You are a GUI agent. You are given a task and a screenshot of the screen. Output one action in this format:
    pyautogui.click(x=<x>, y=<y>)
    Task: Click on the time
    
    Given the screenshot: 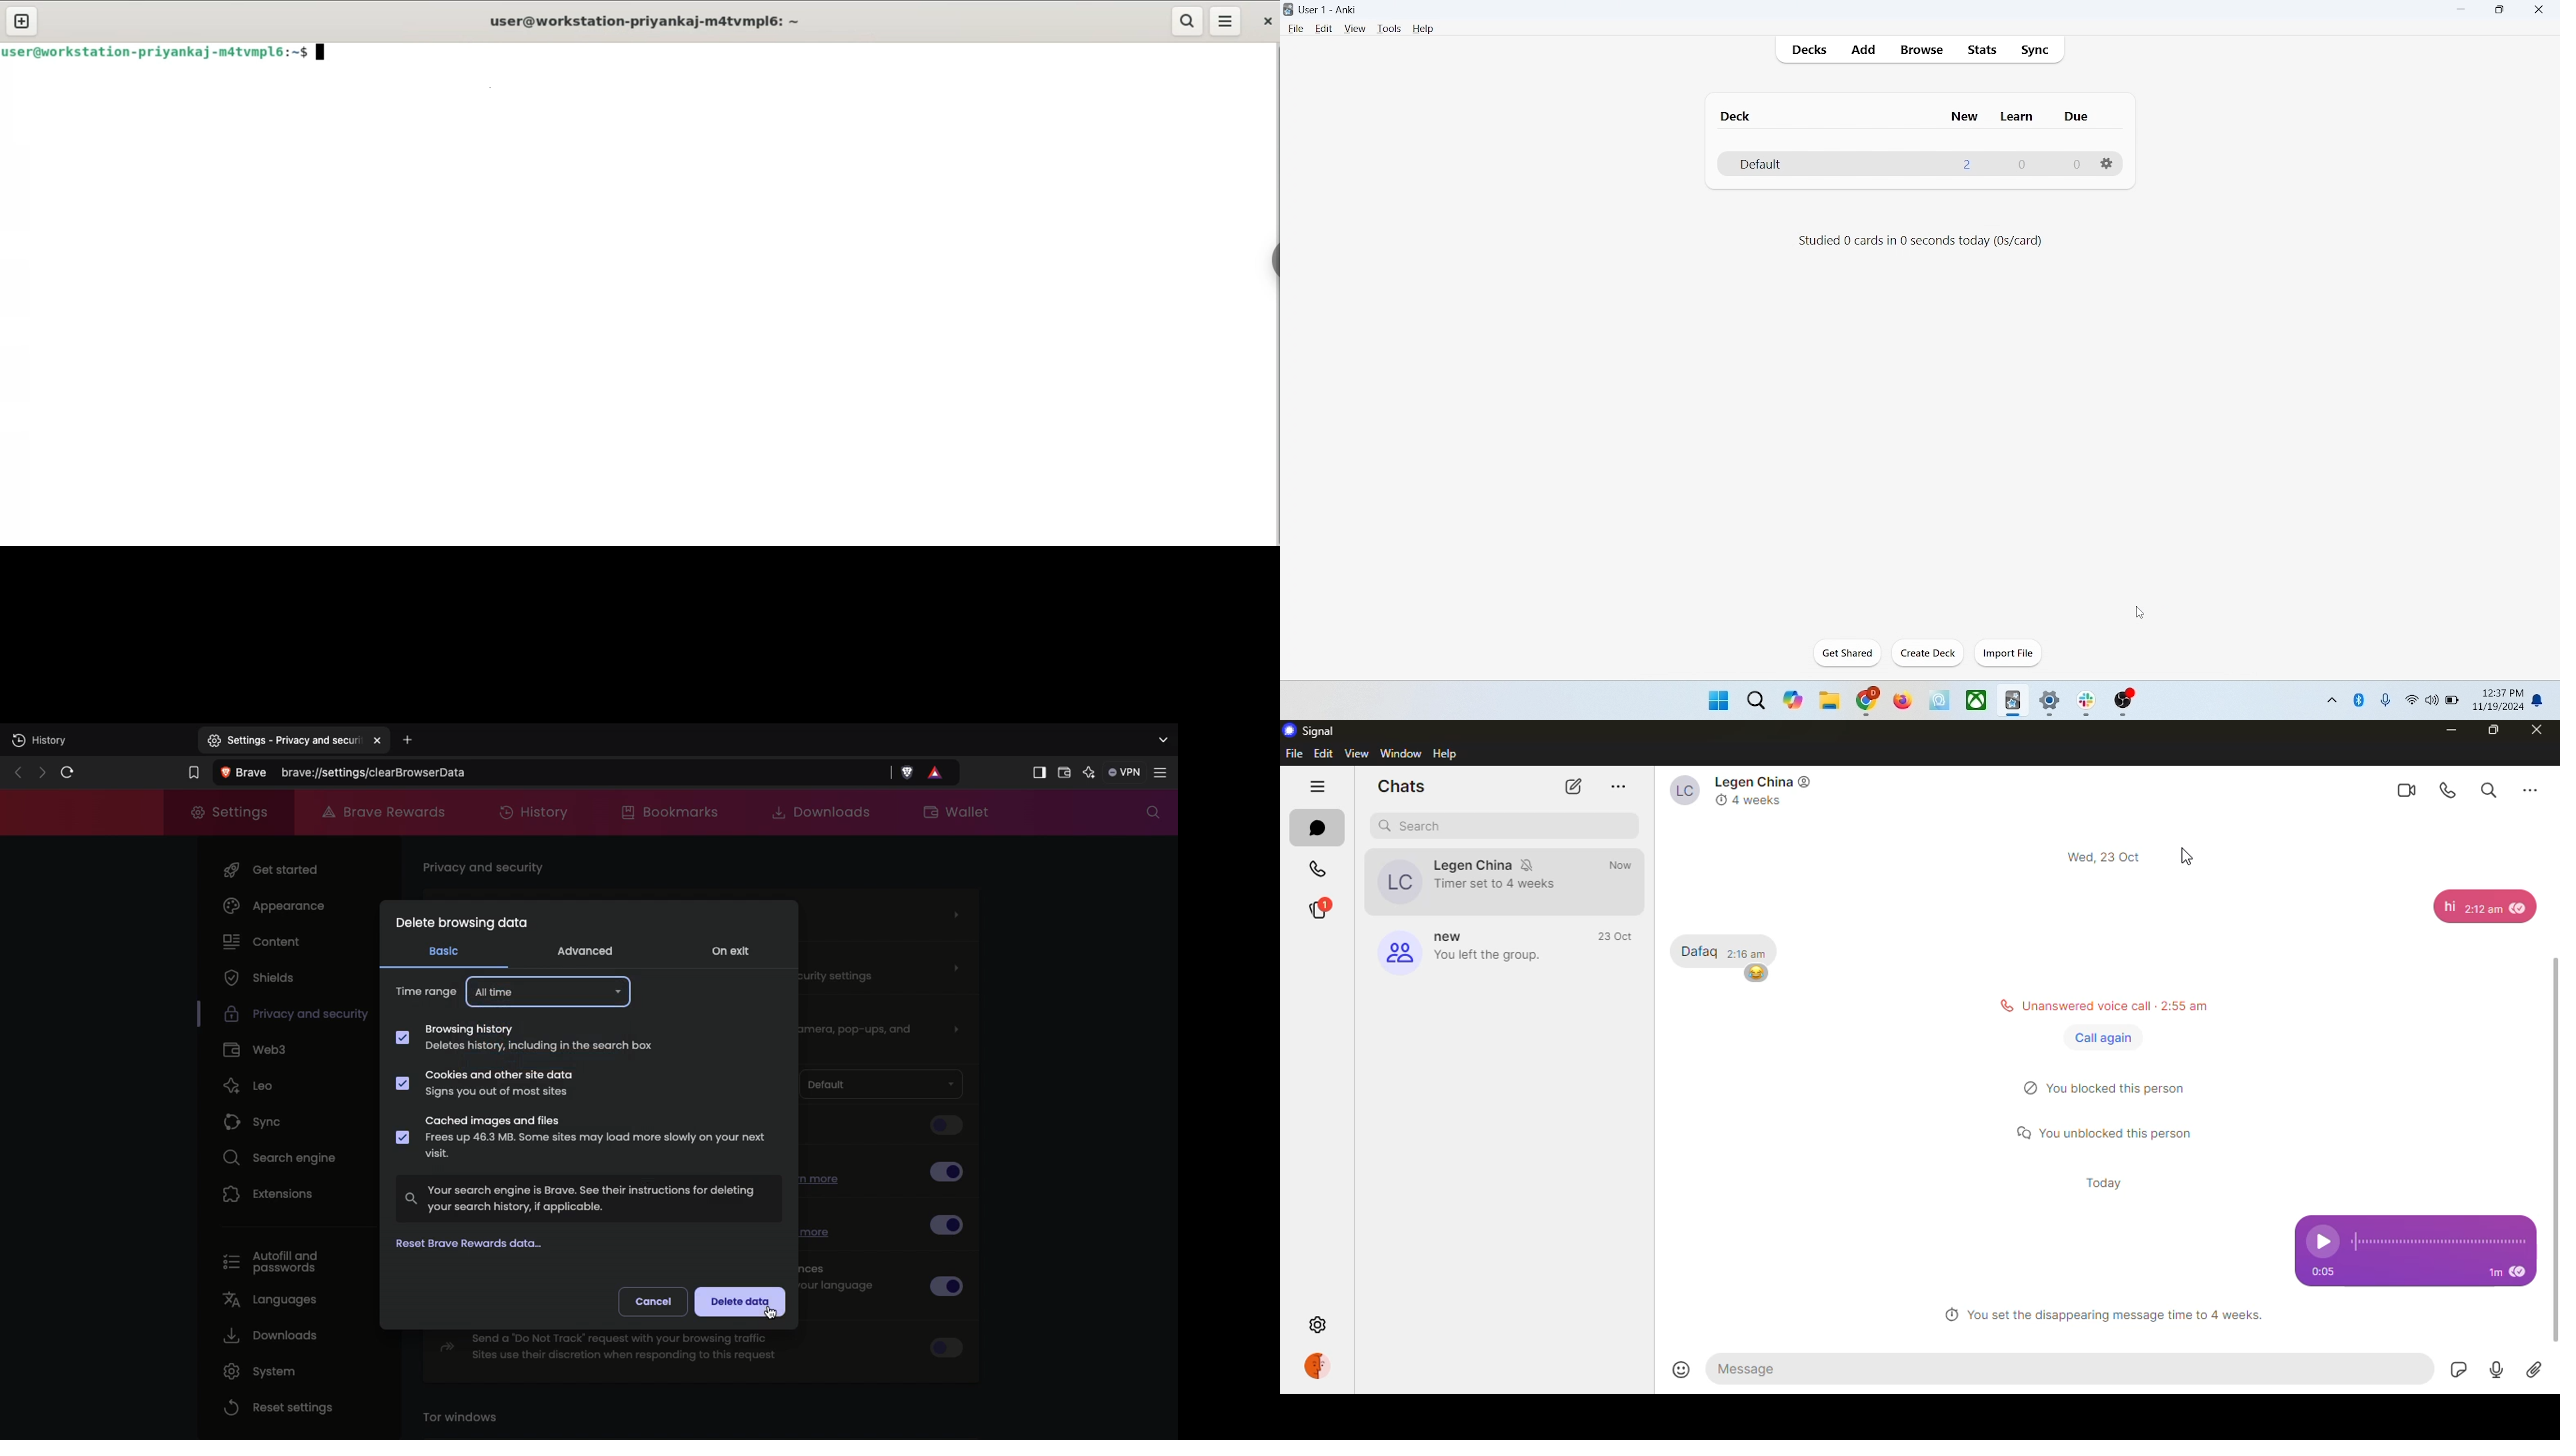 What is the action you would take?
    pyautogui.click(x=1628, y=866)
    